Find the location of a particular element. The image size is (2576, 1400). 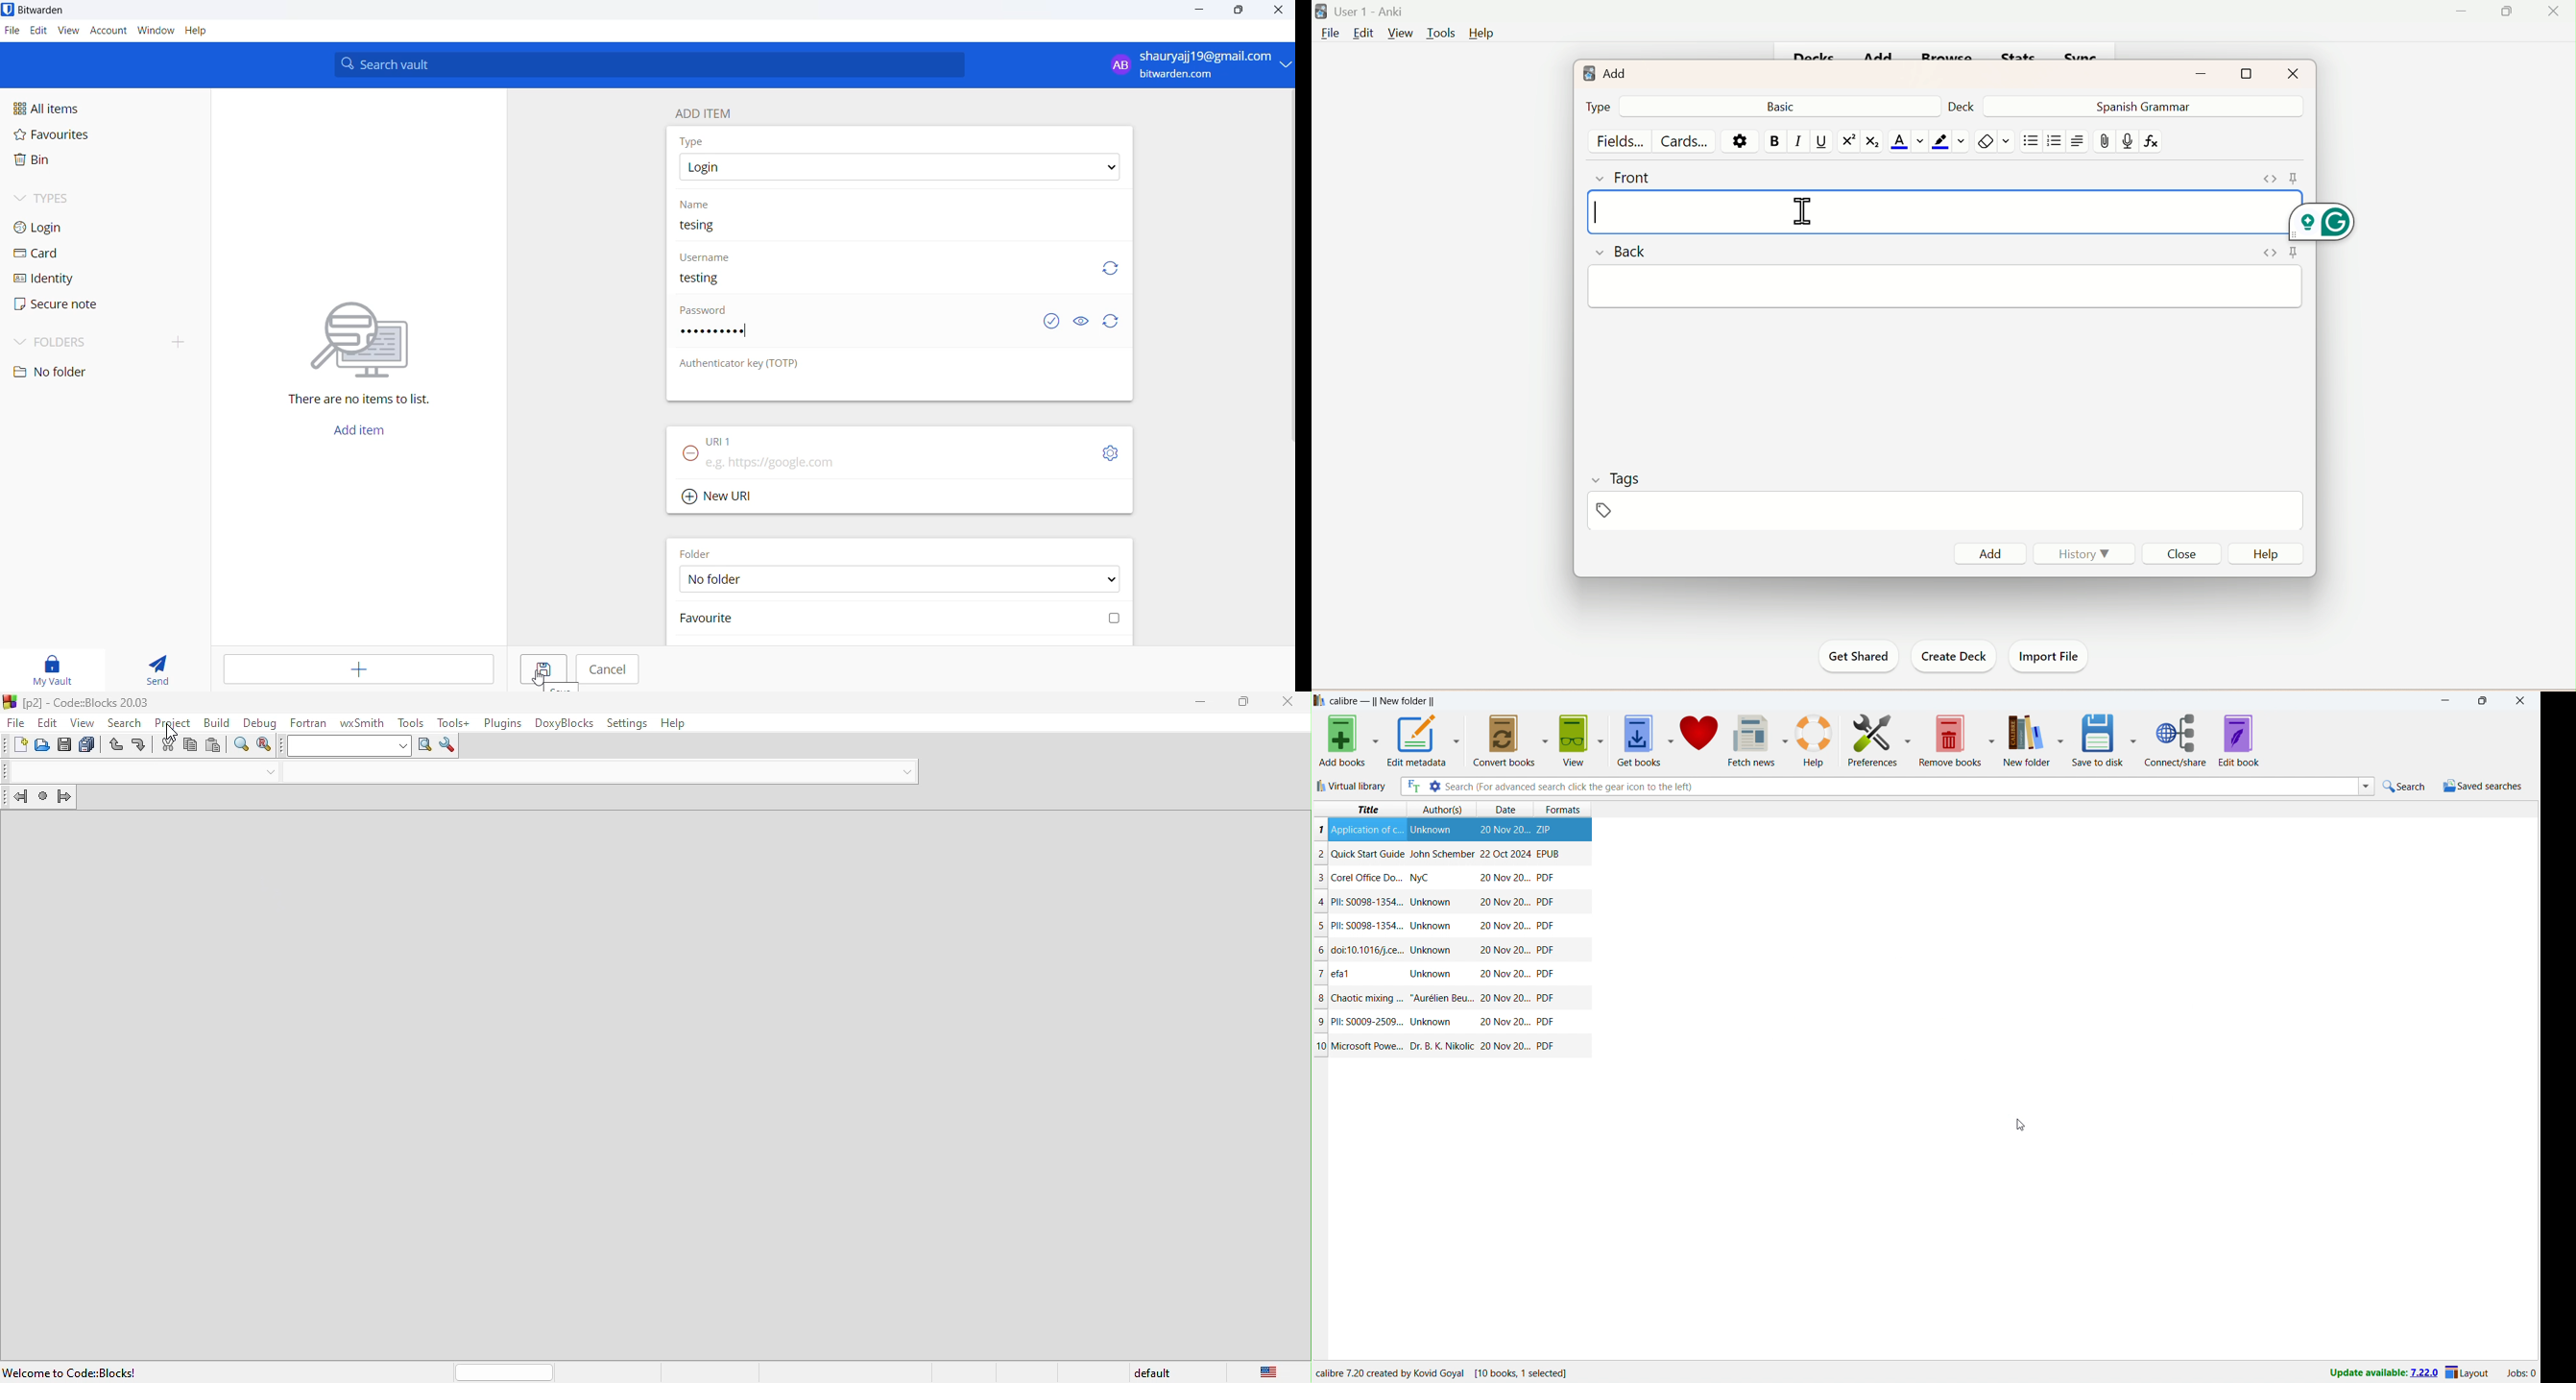

add books options is located at coordinates (1376, 740).